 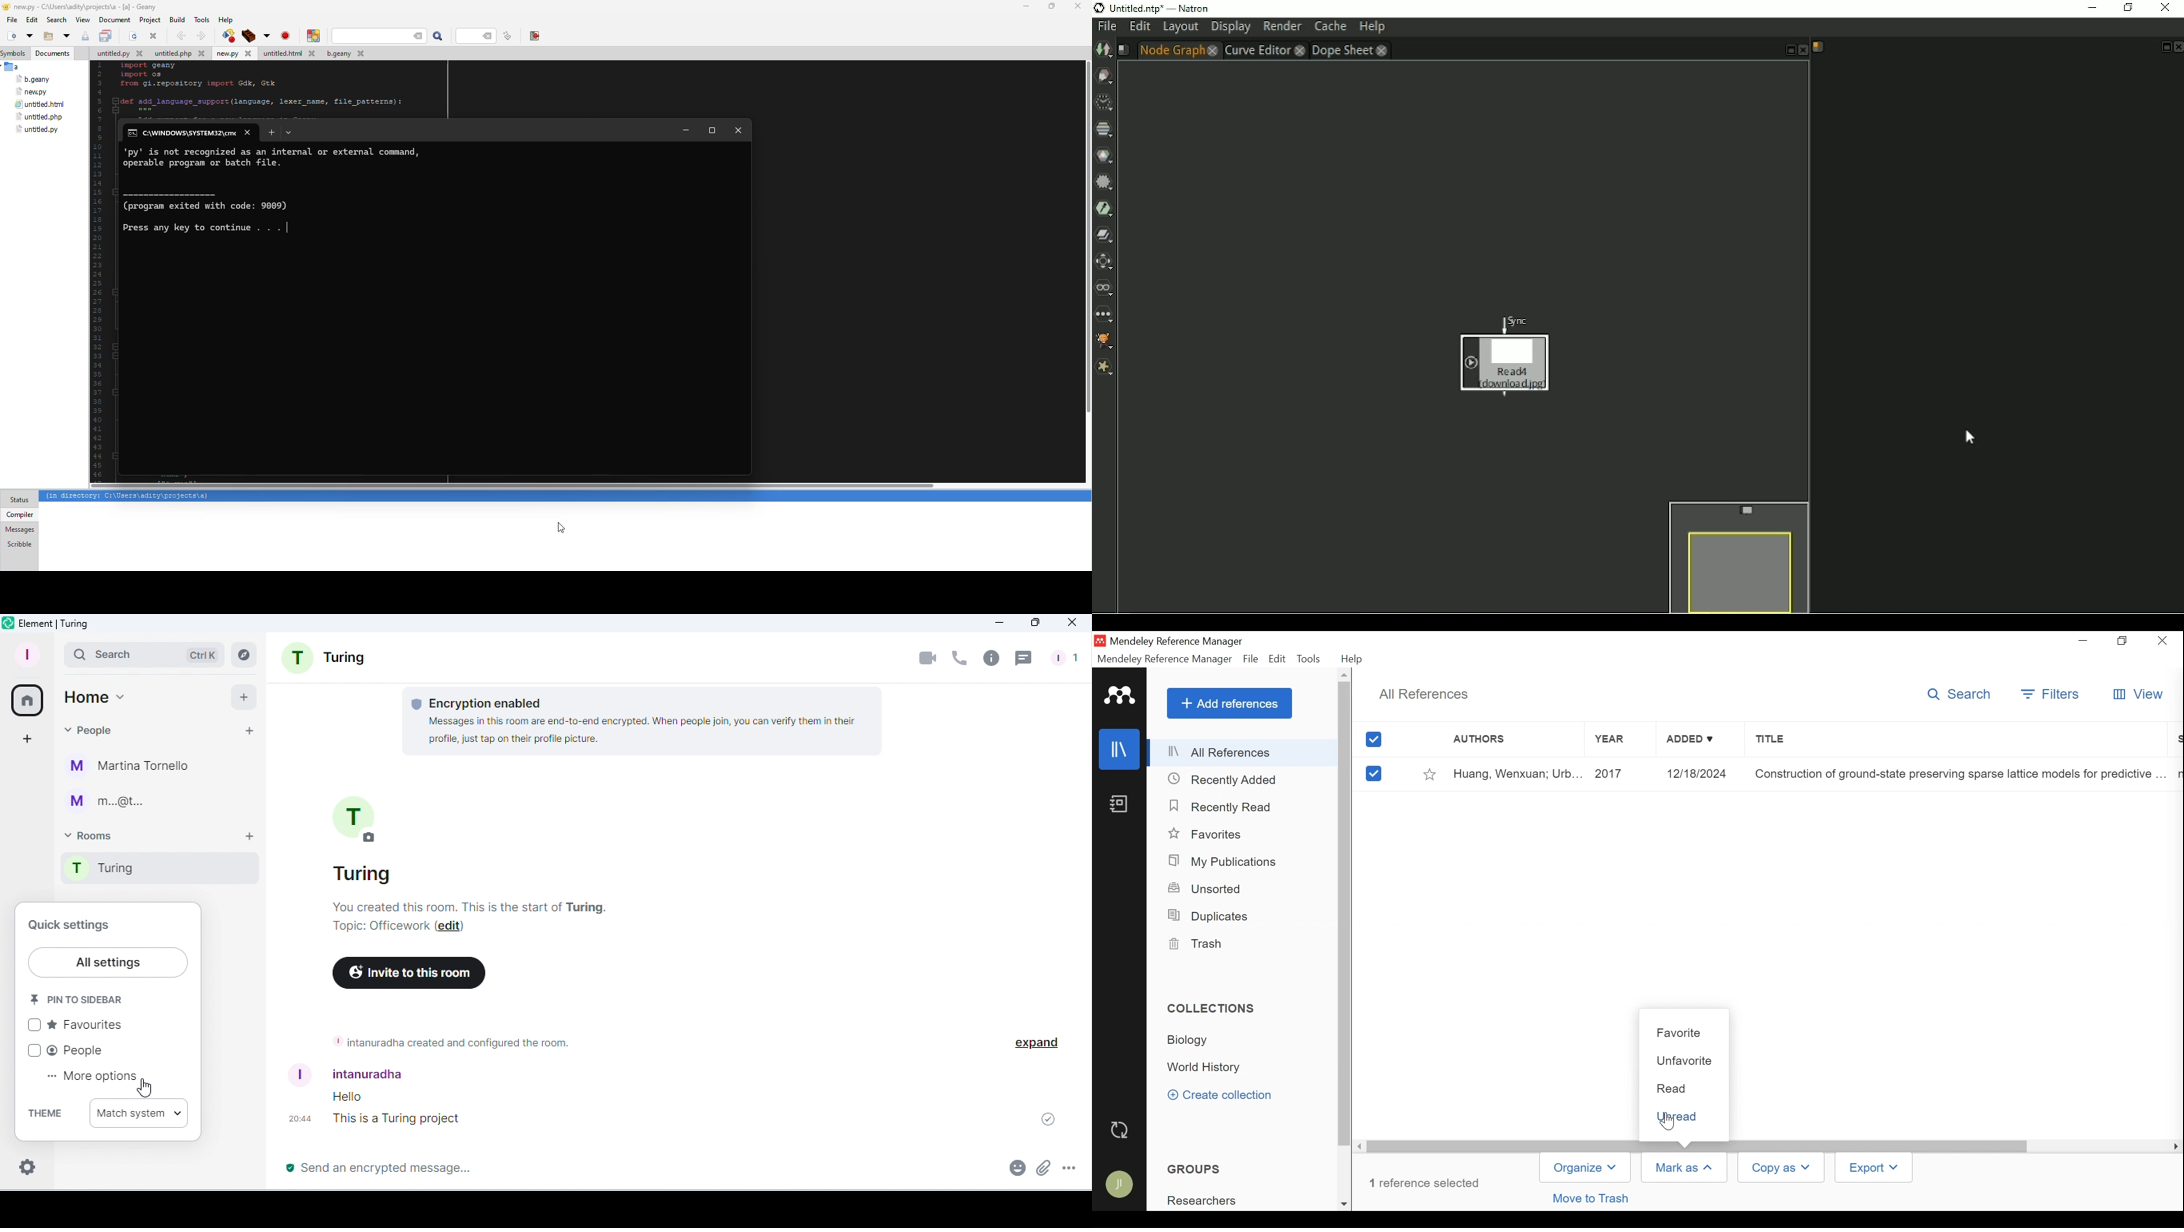 What do you see at coordinates (1035, 1042) in the screenshot?
I see `Expand` at bounding box center [1035, 1042].